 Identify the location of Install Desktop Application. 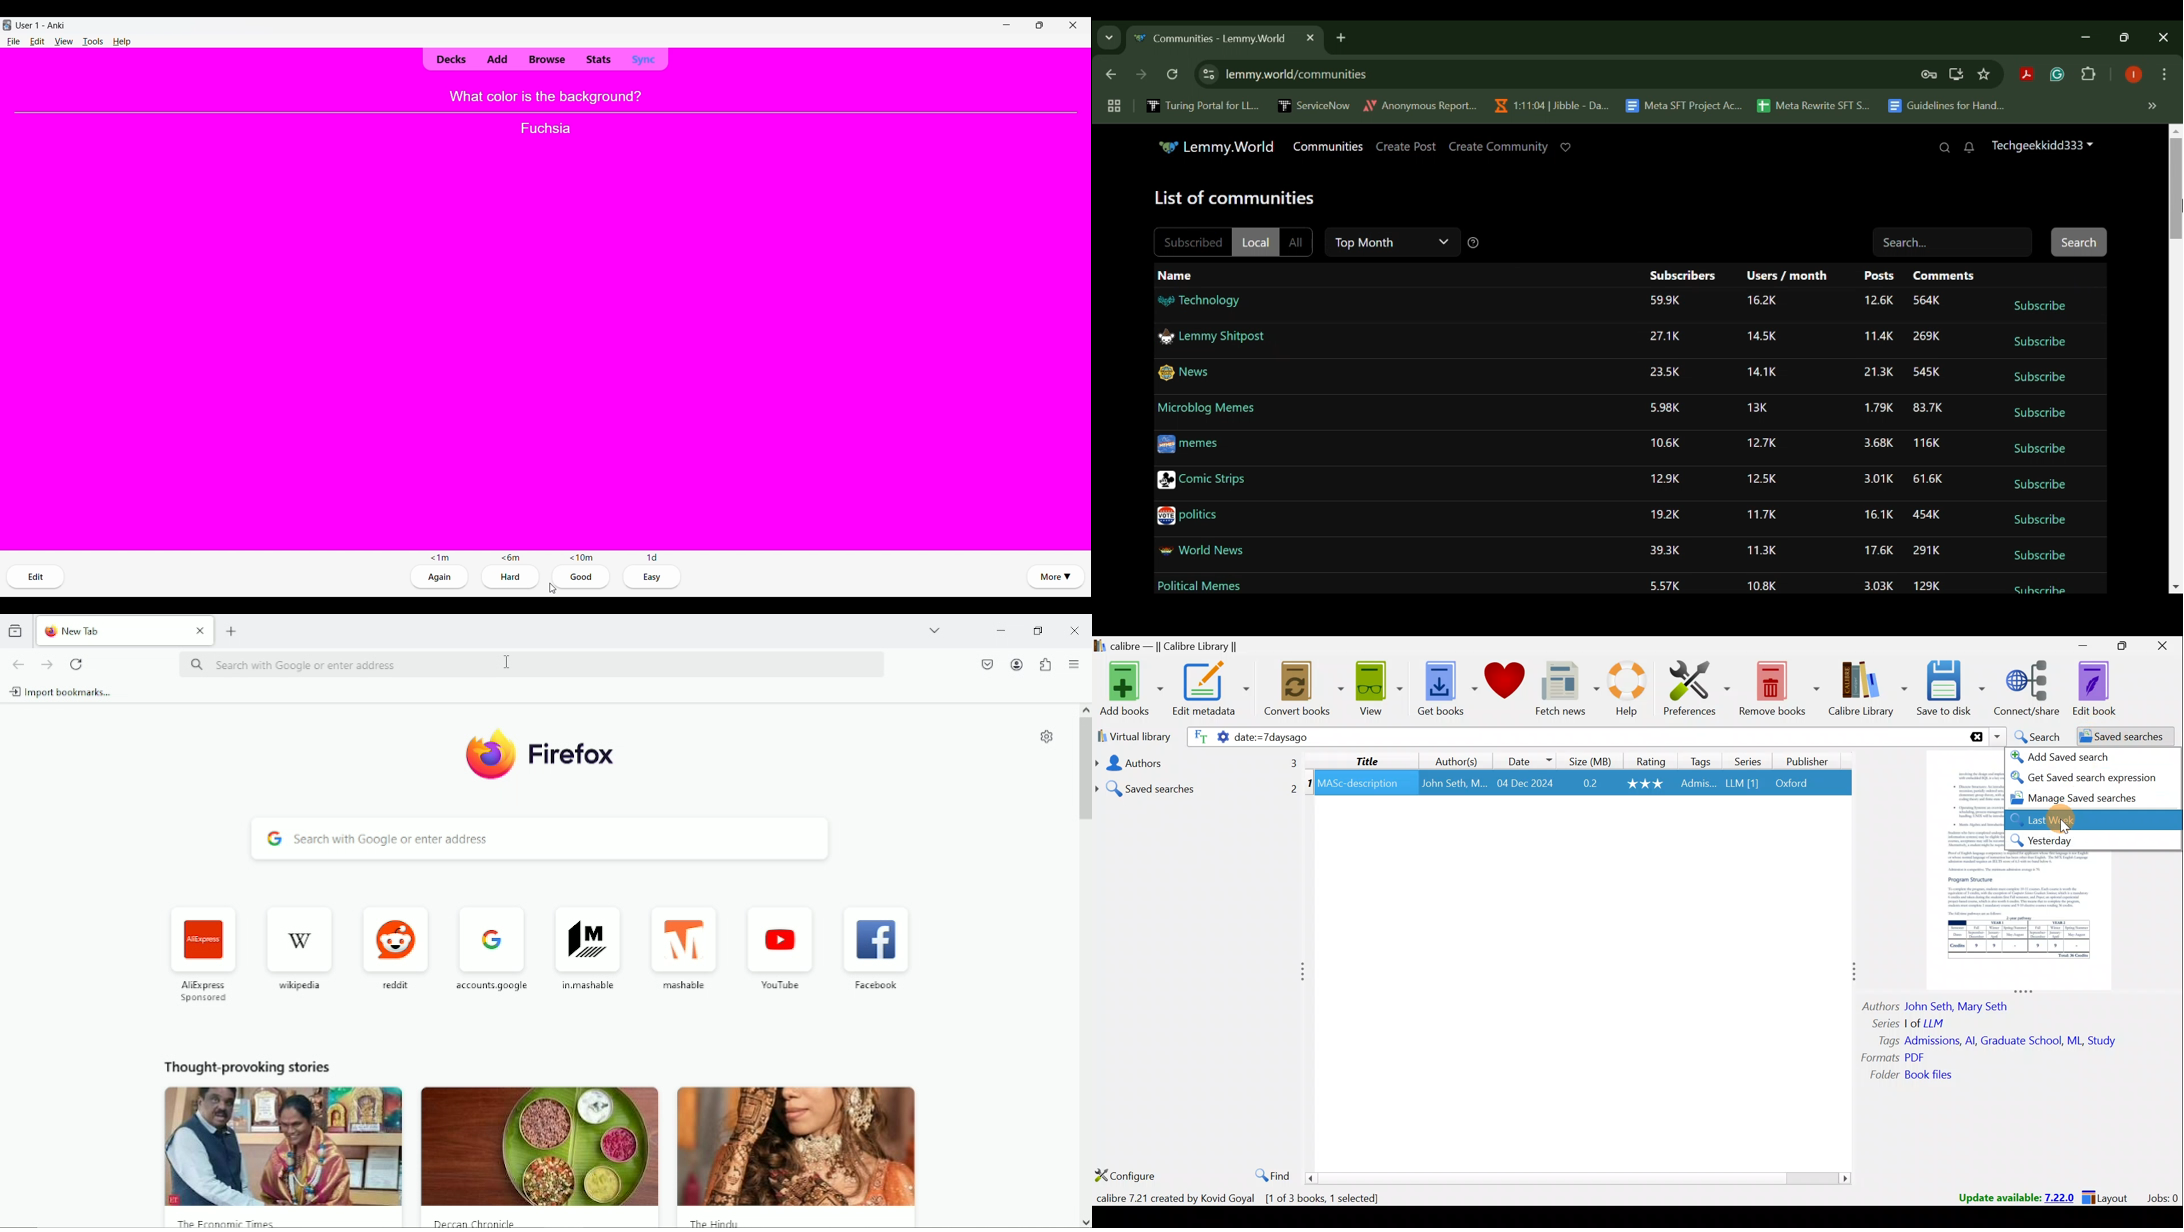
(1956, 74).